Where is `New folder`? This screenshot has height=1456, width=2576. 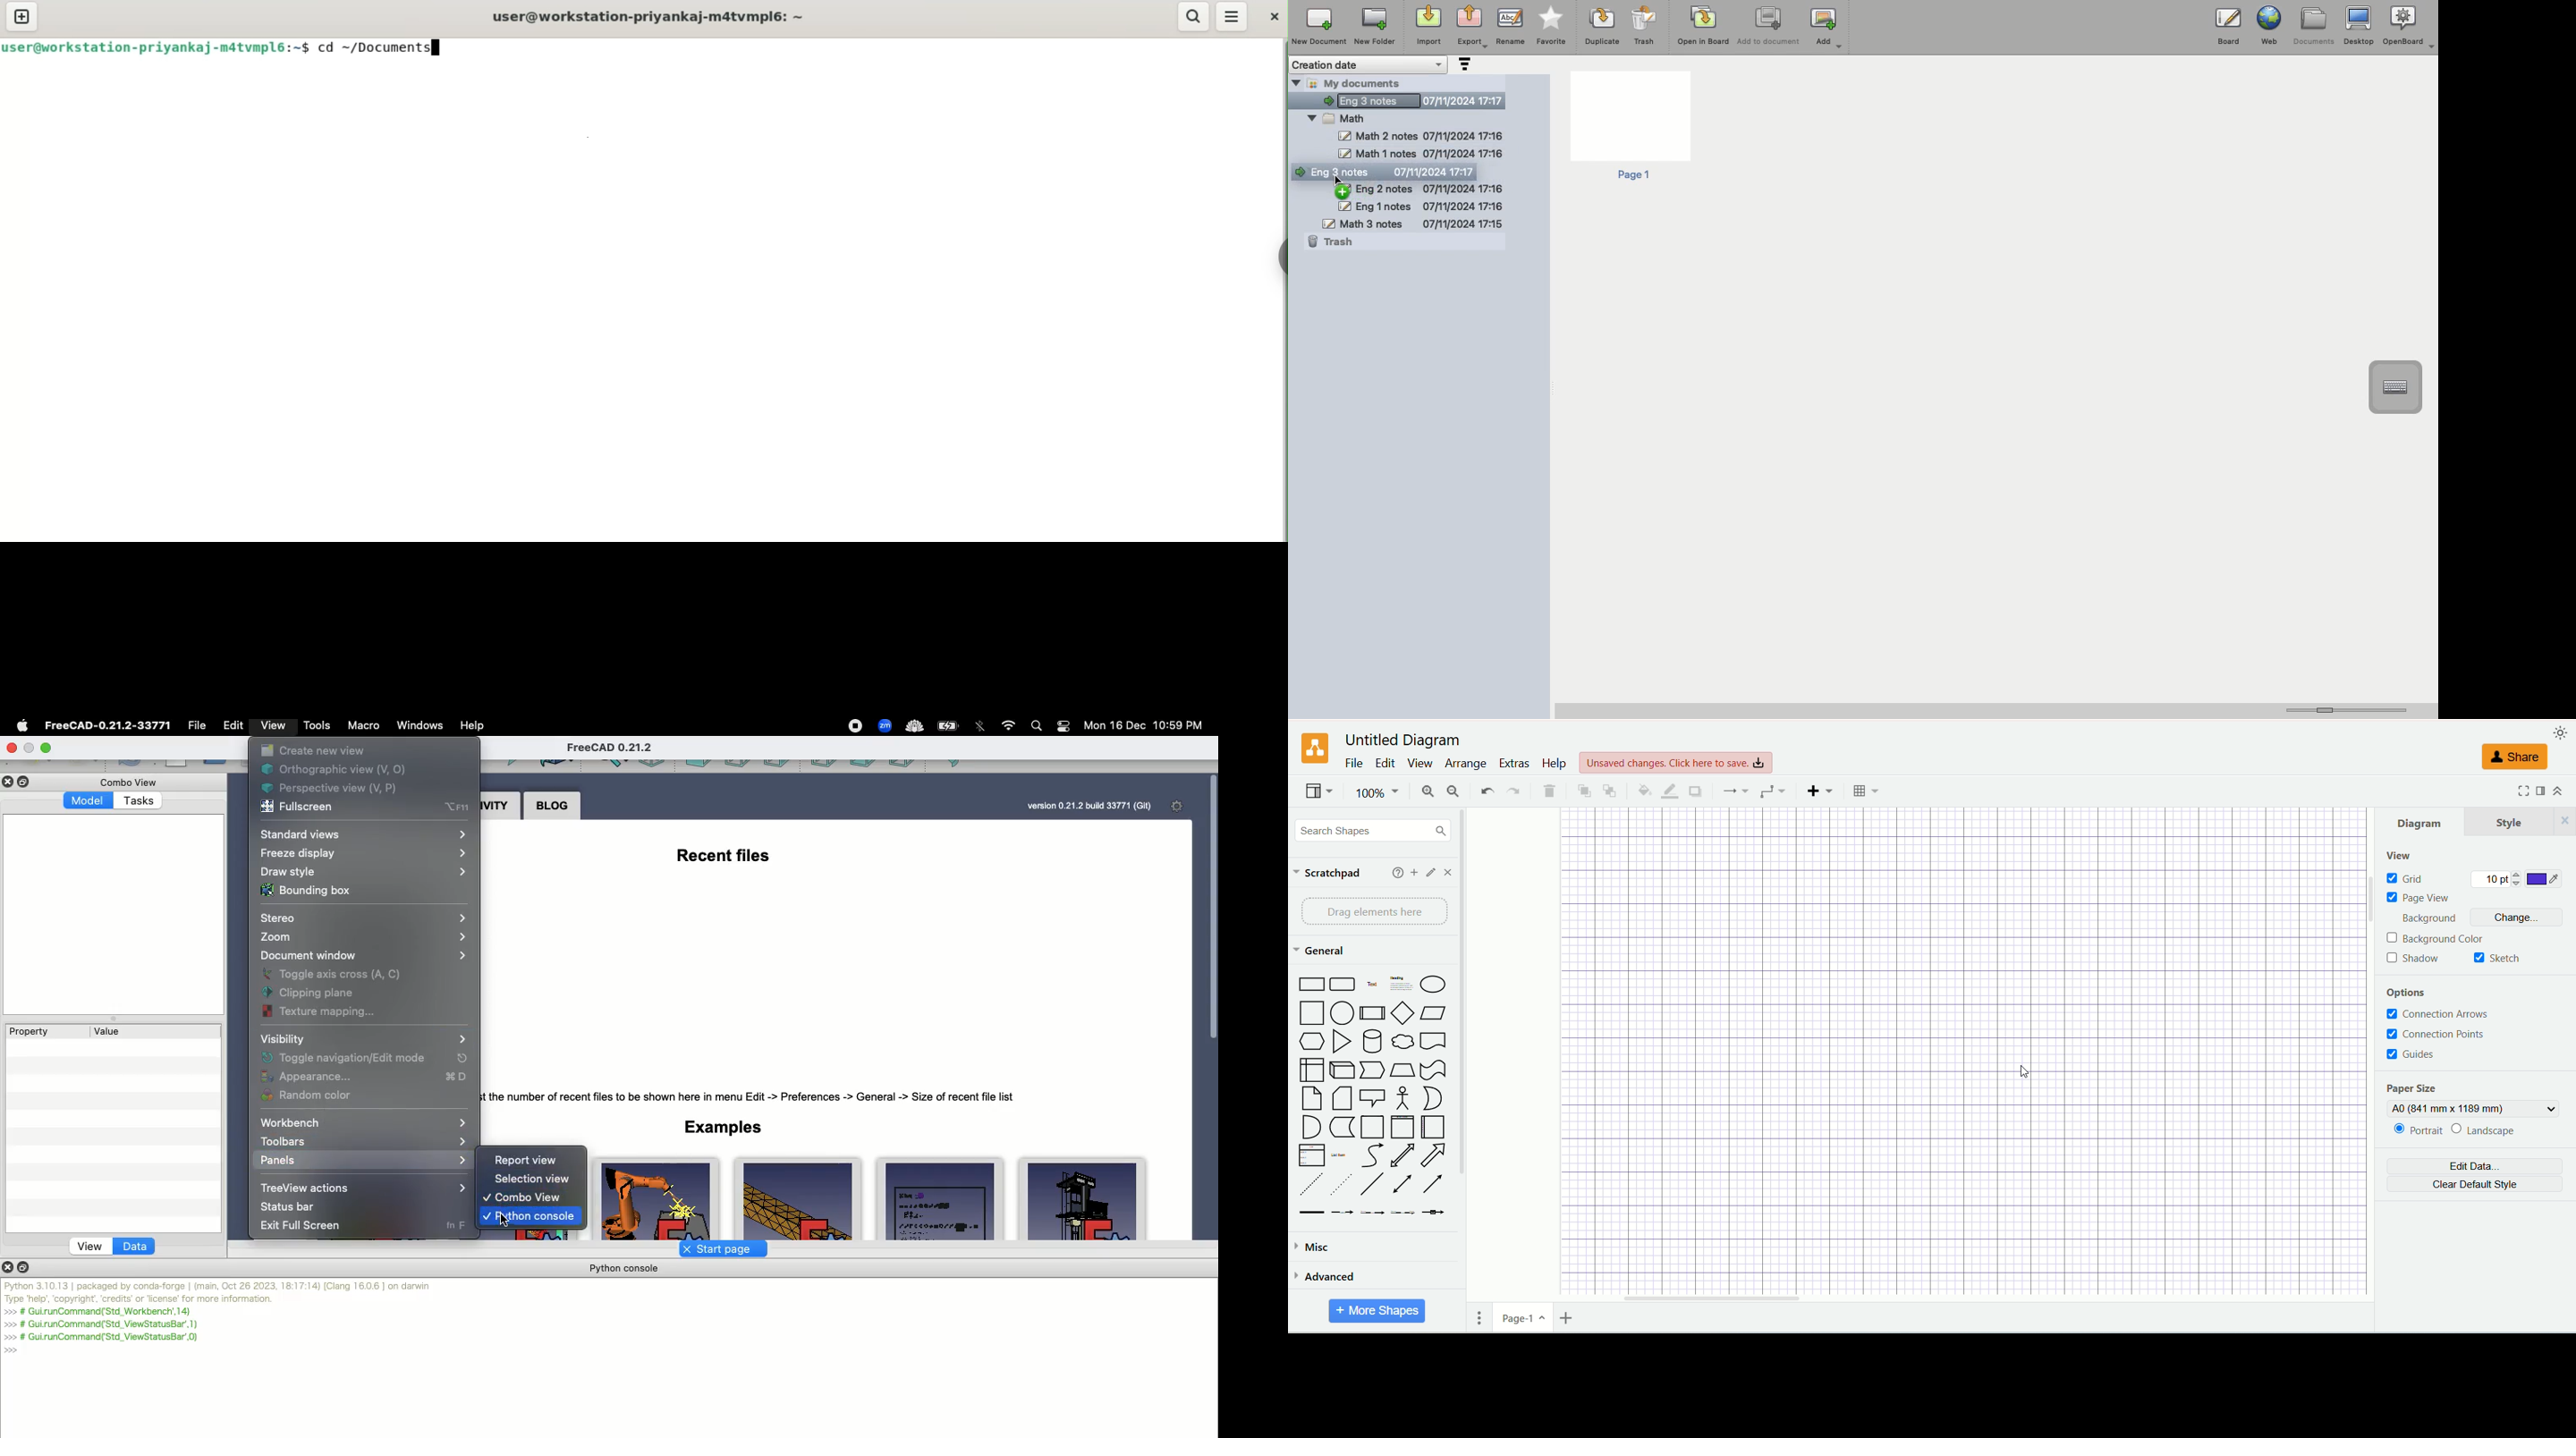
New folder is located at coordinates (1373, 27).